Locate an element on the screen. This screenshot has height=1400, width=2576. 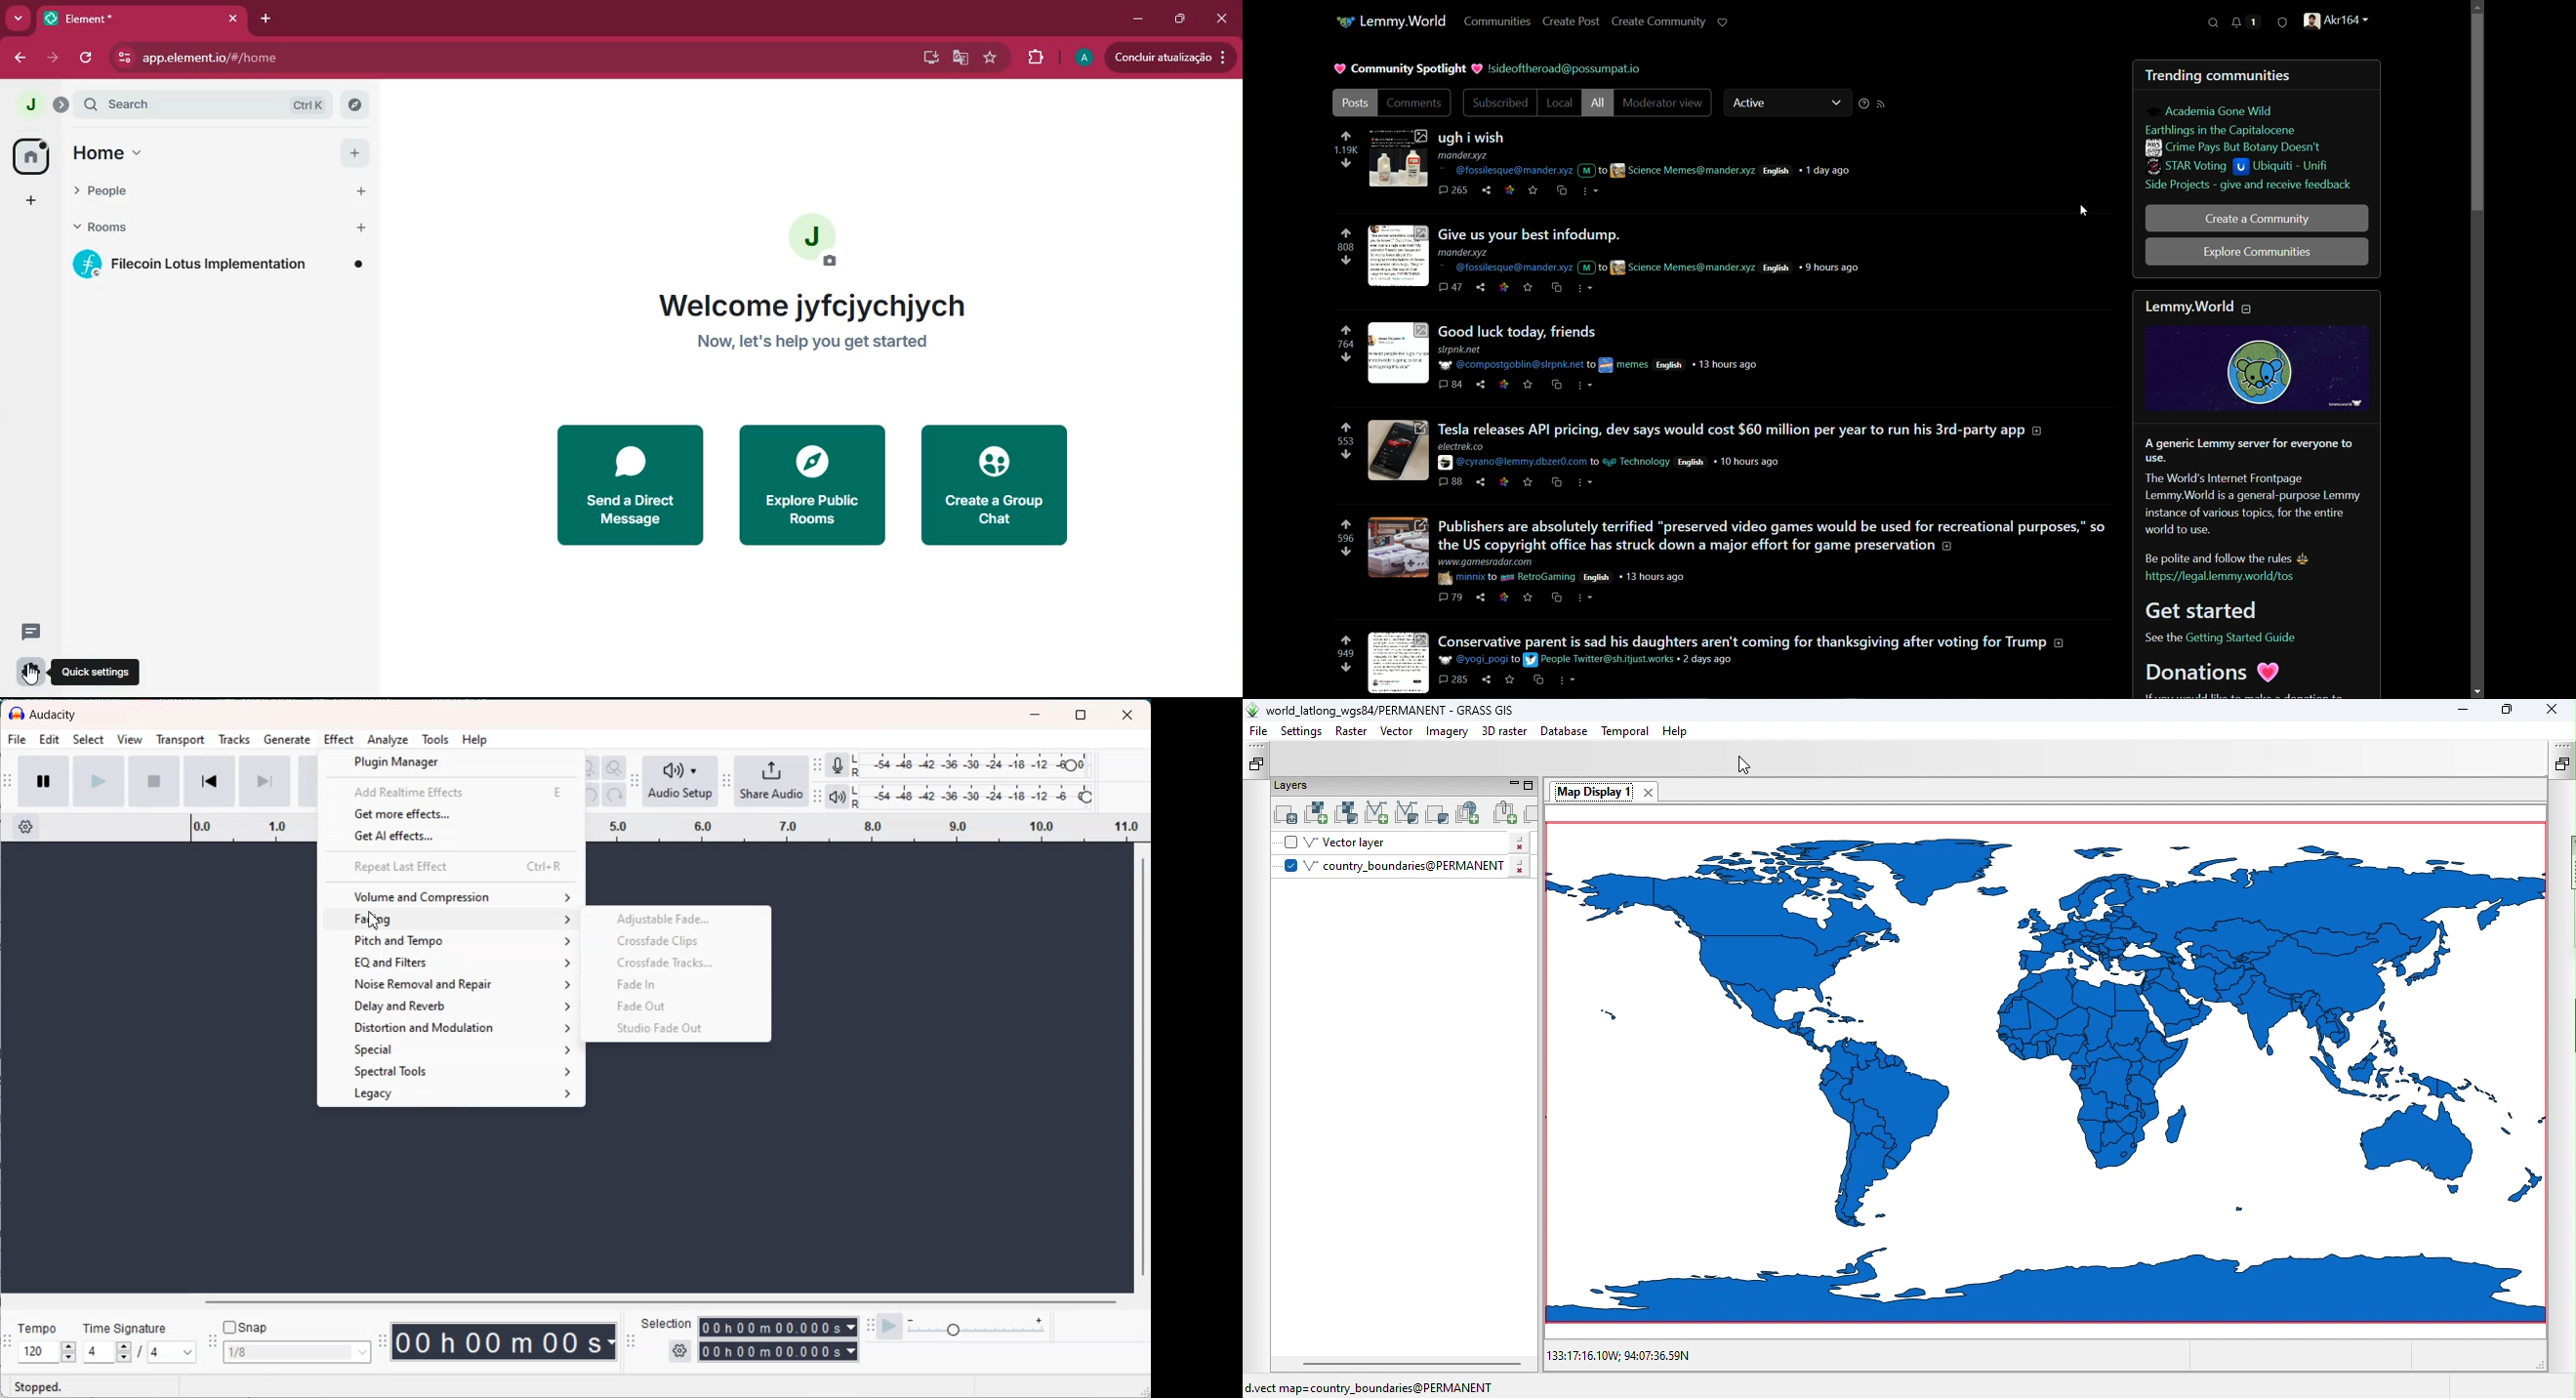
give us your best infodump. is located at coordinates (1544, 235).